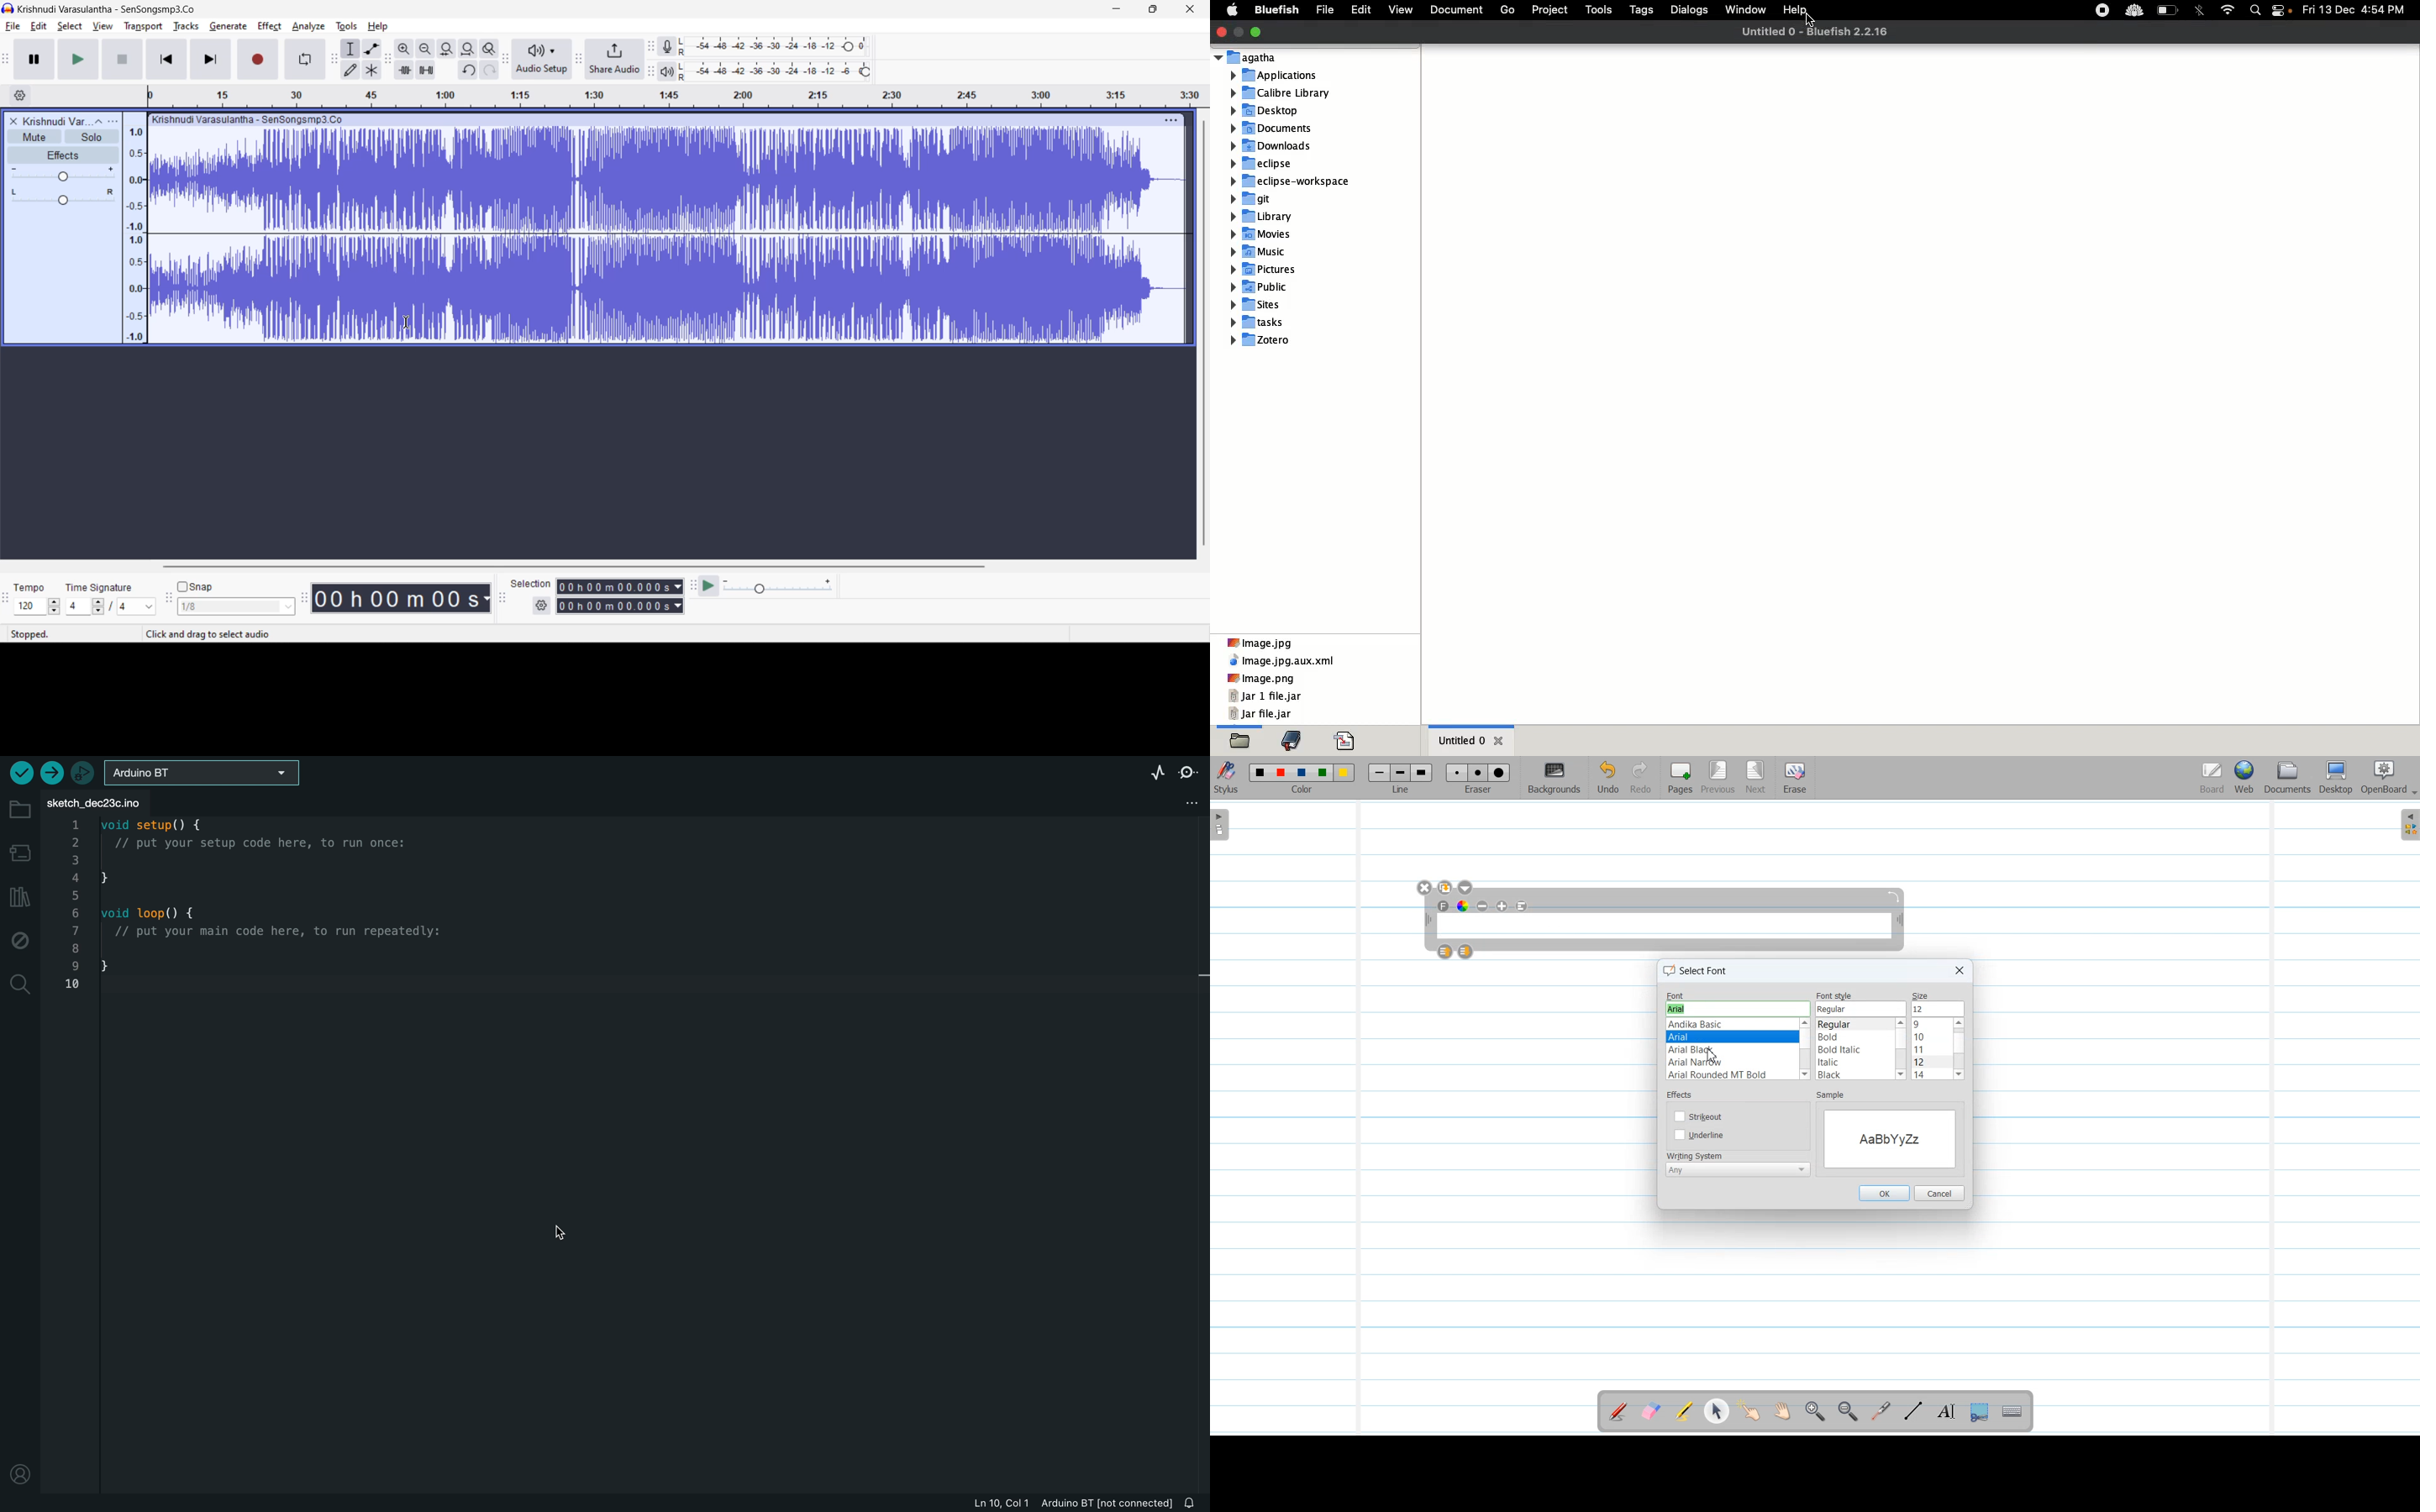  I want to click on Tags, so click(1641, 10).